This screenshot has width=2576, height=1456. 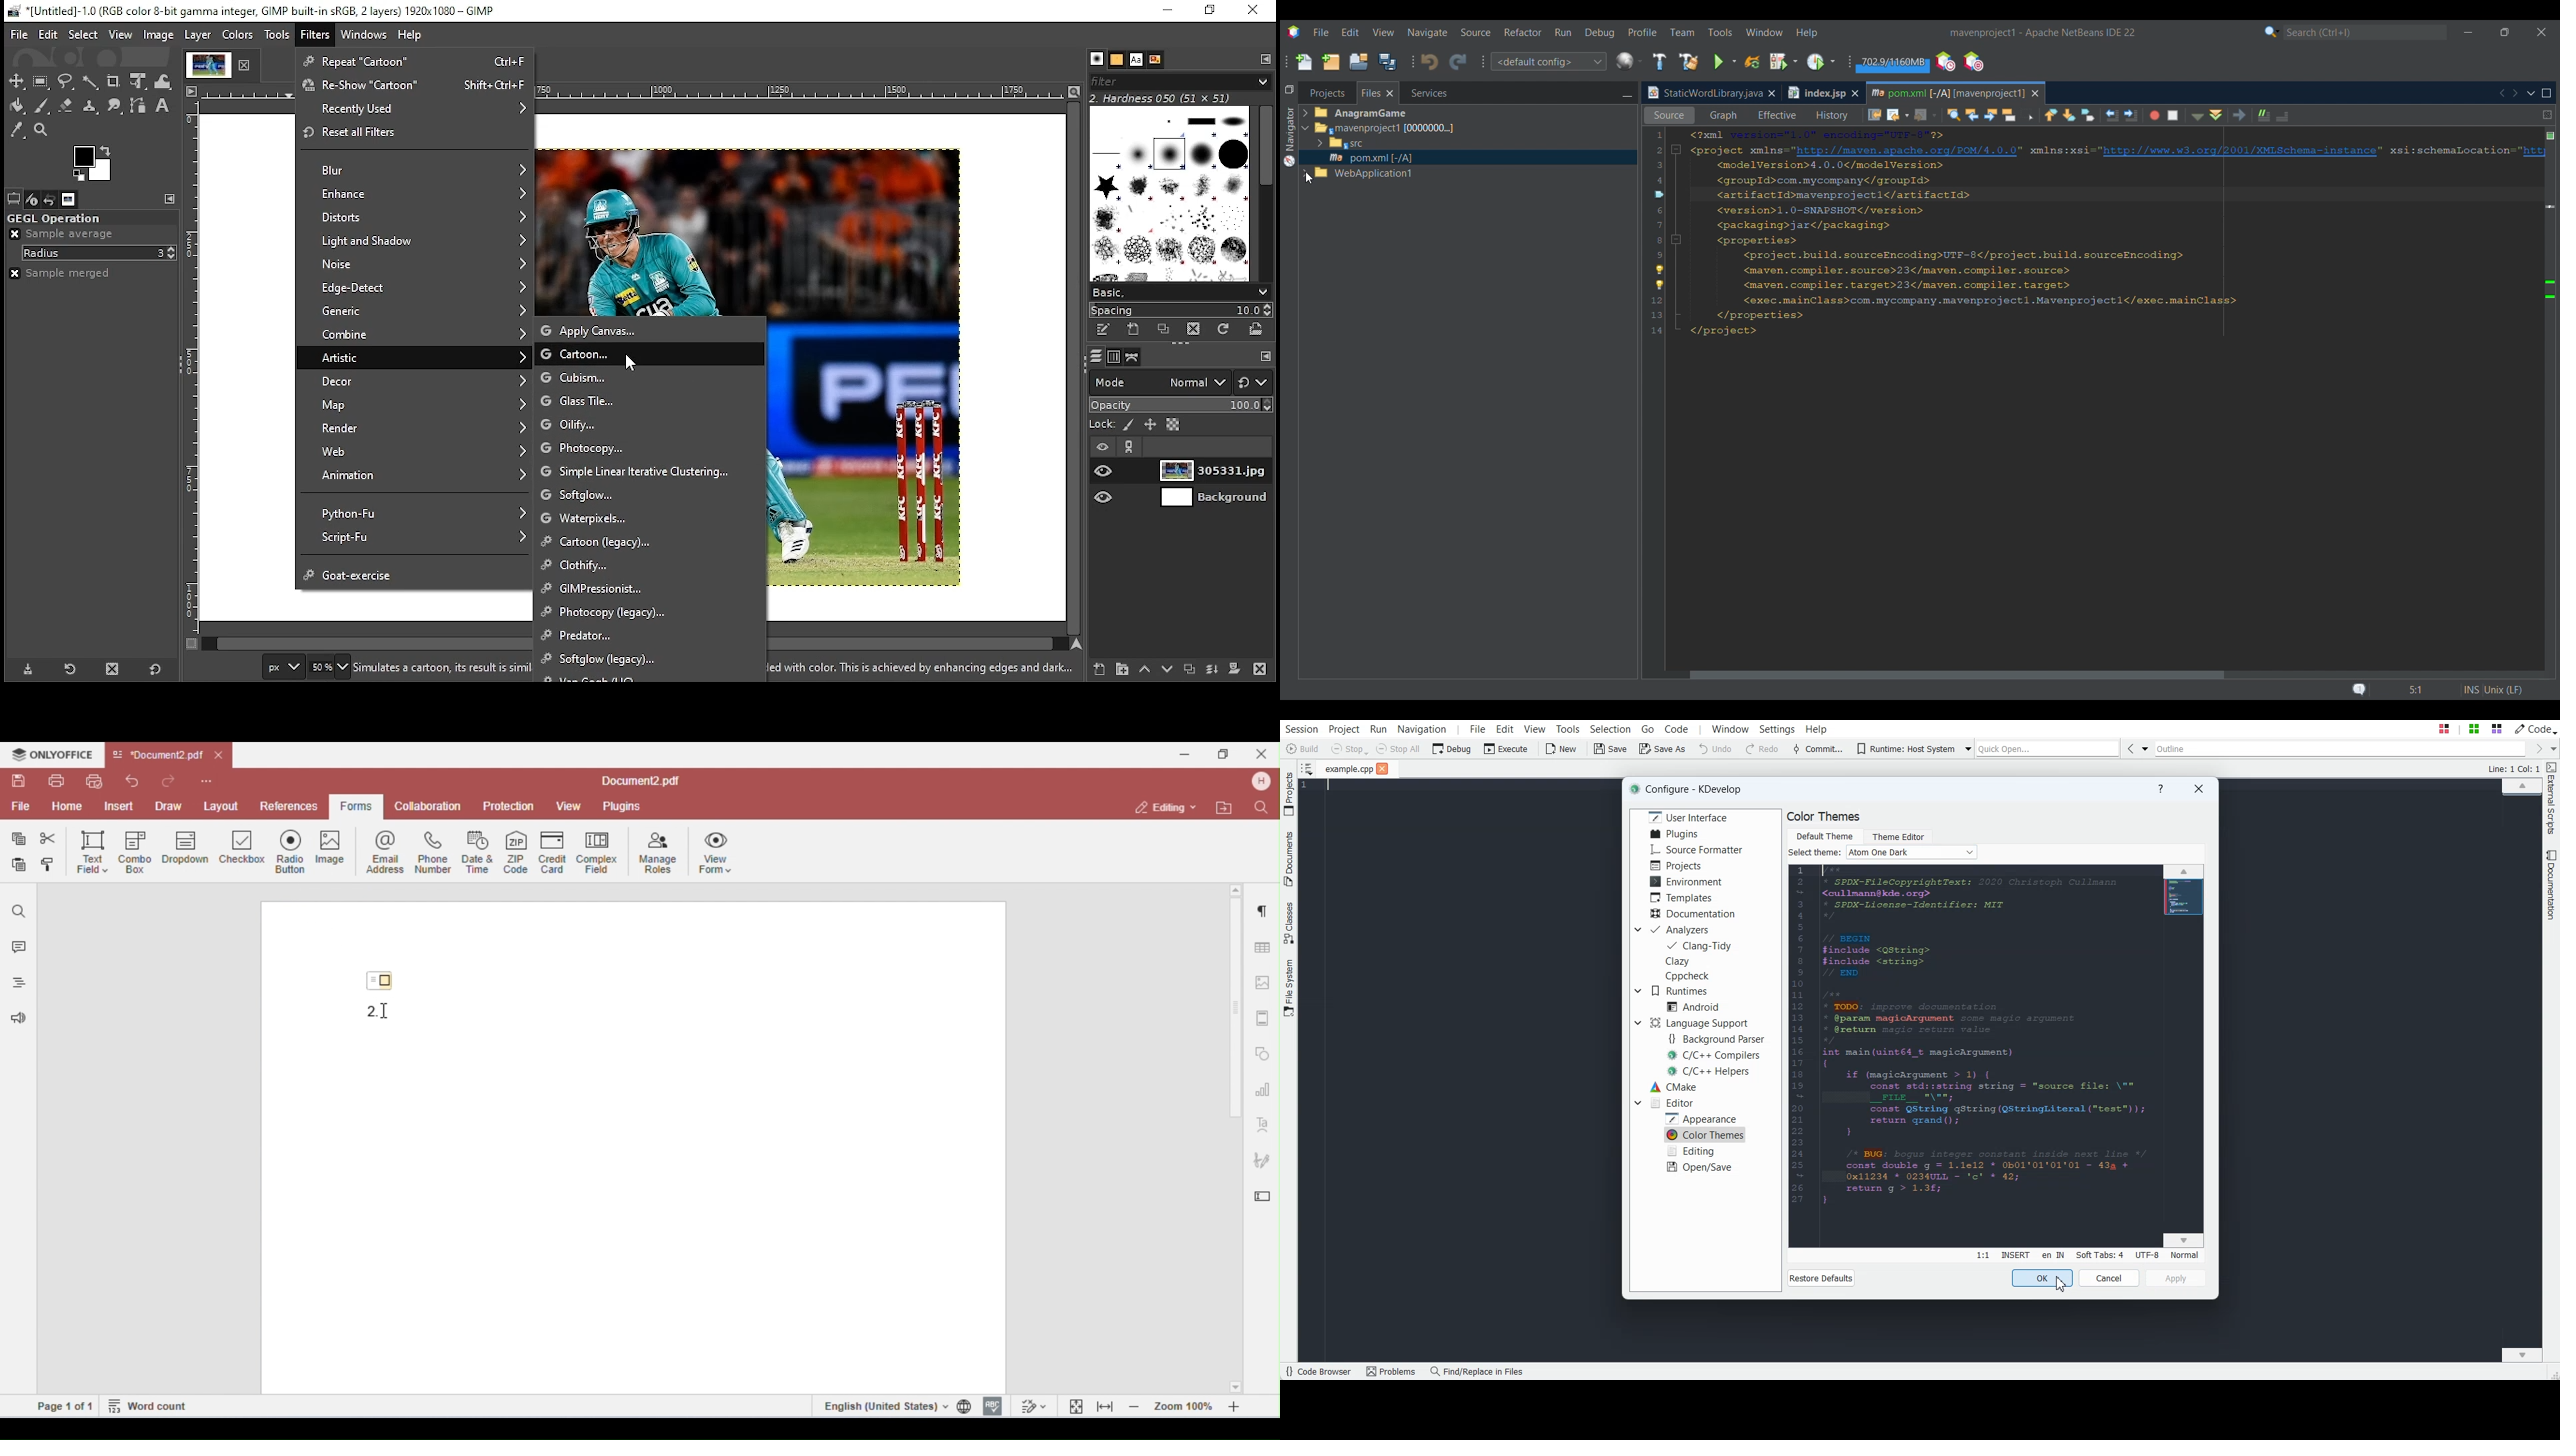 What do you see at coordinates (1100, 670) in the screenshot?
I see `create new layer` at bounding box center [1100, 670].